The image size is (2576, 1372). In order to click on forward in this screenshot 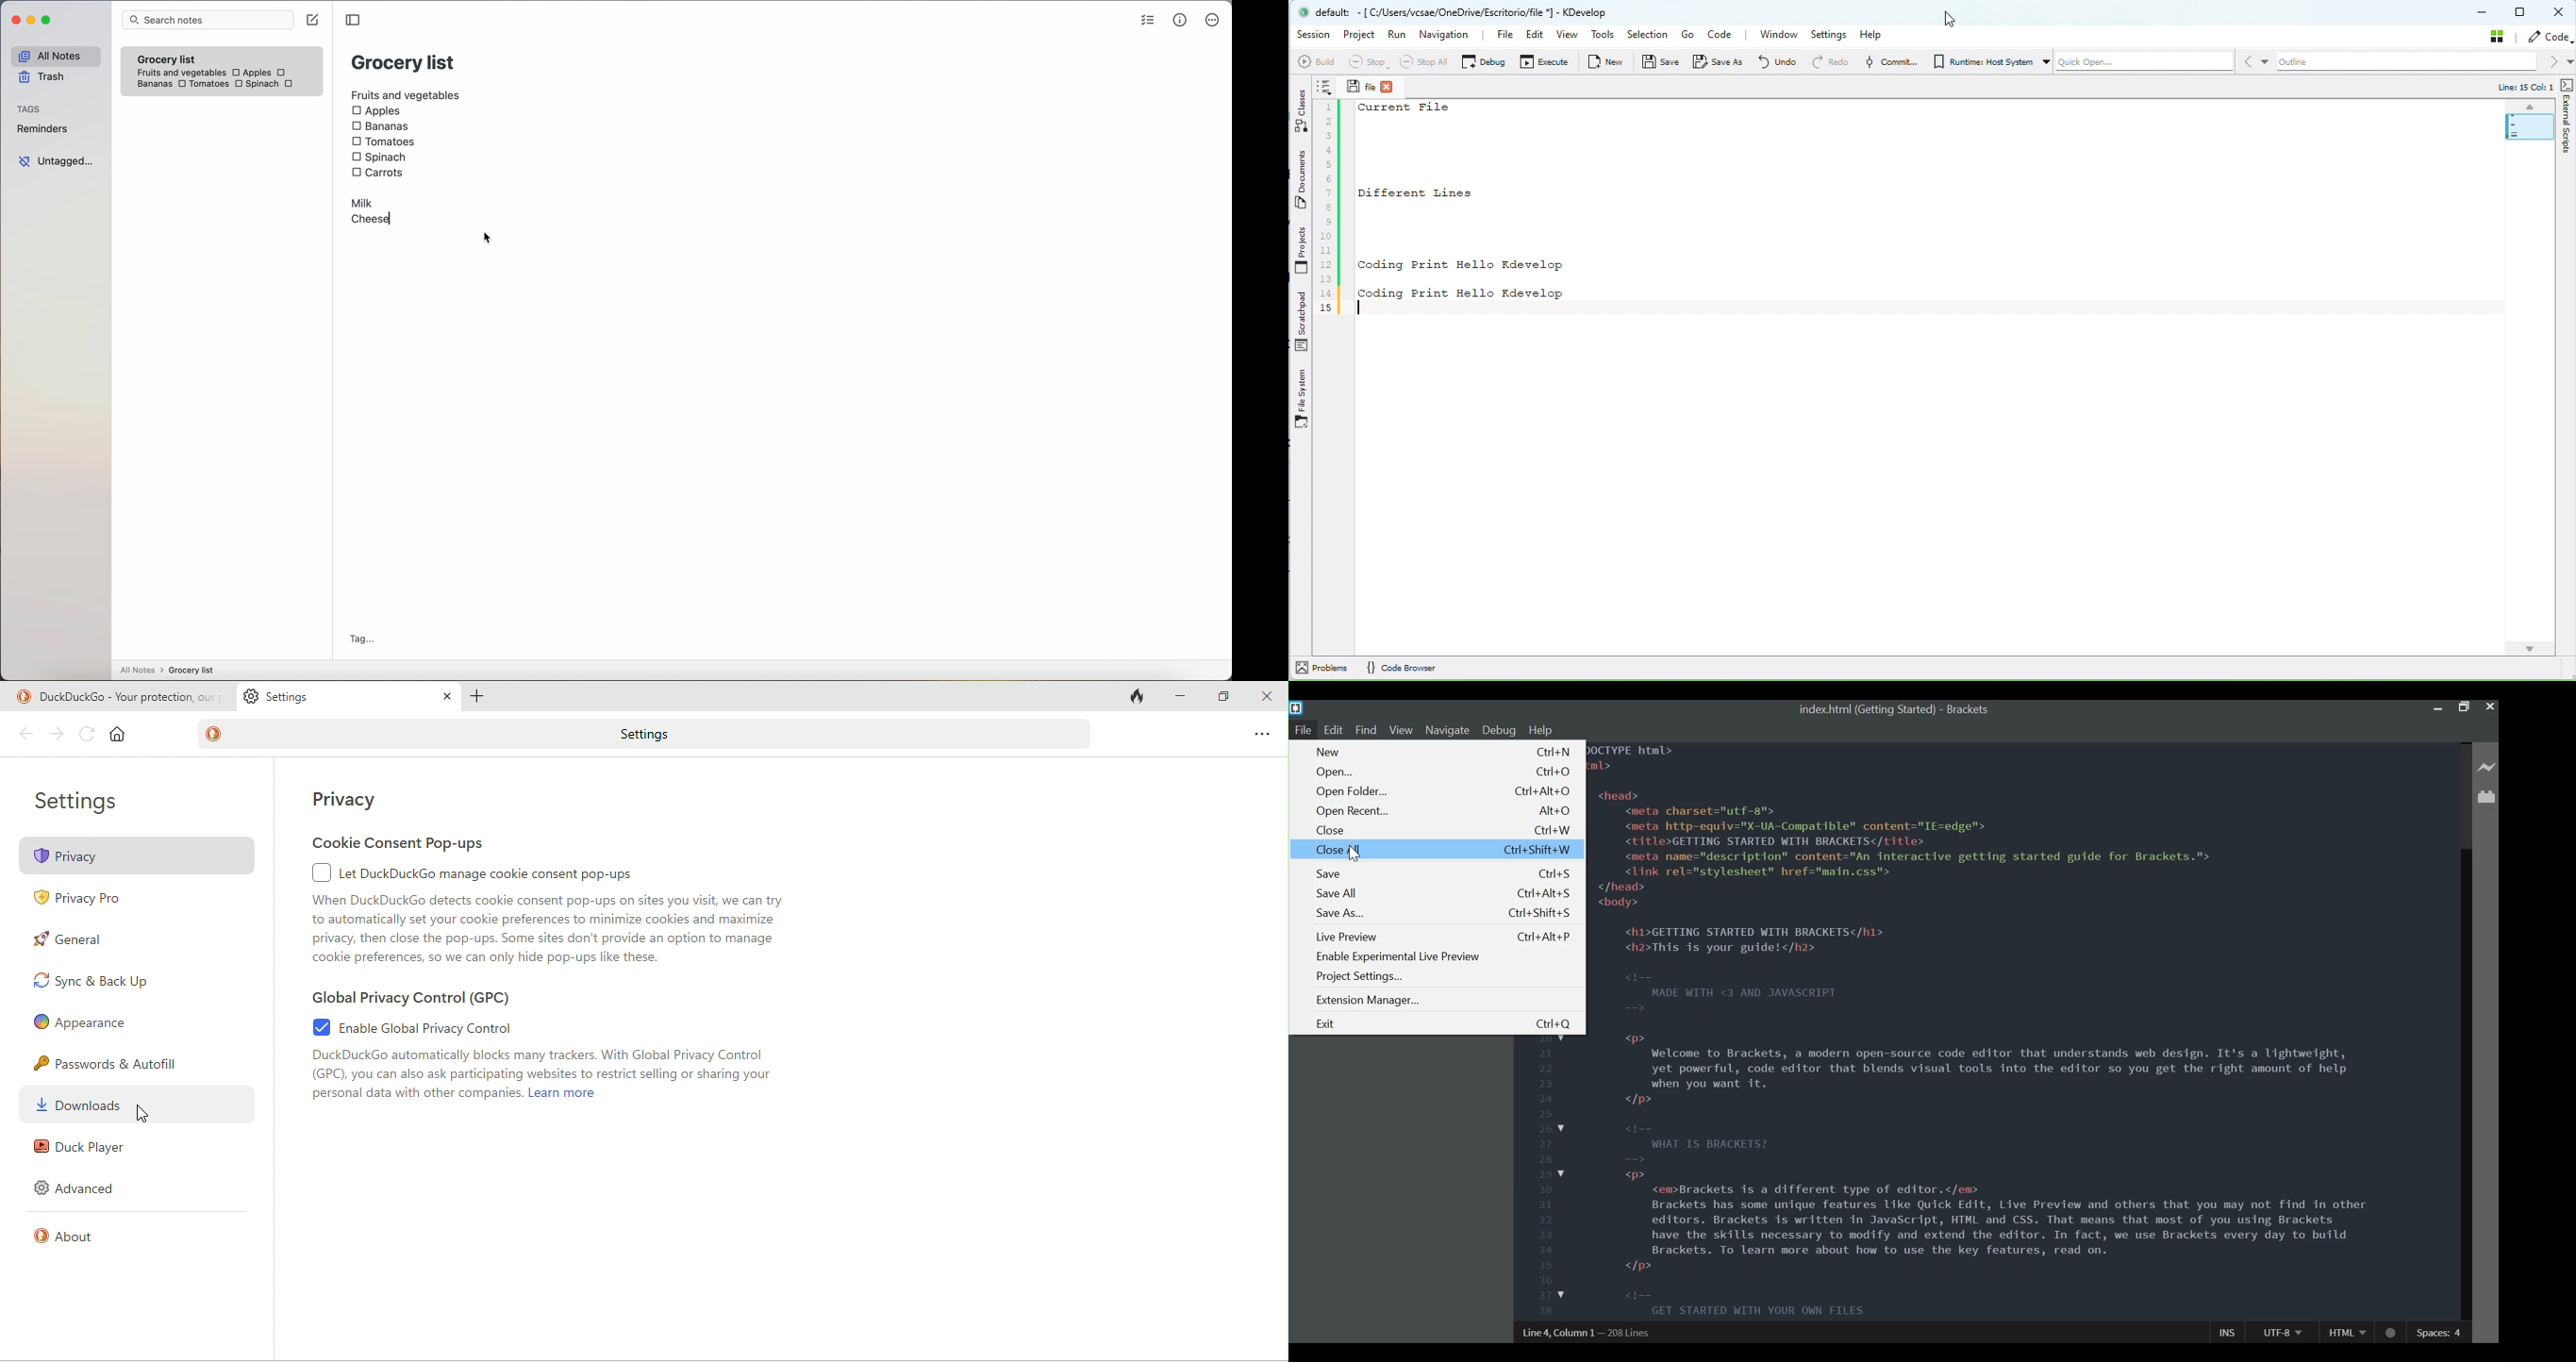, I will do `click(56, 736)`.